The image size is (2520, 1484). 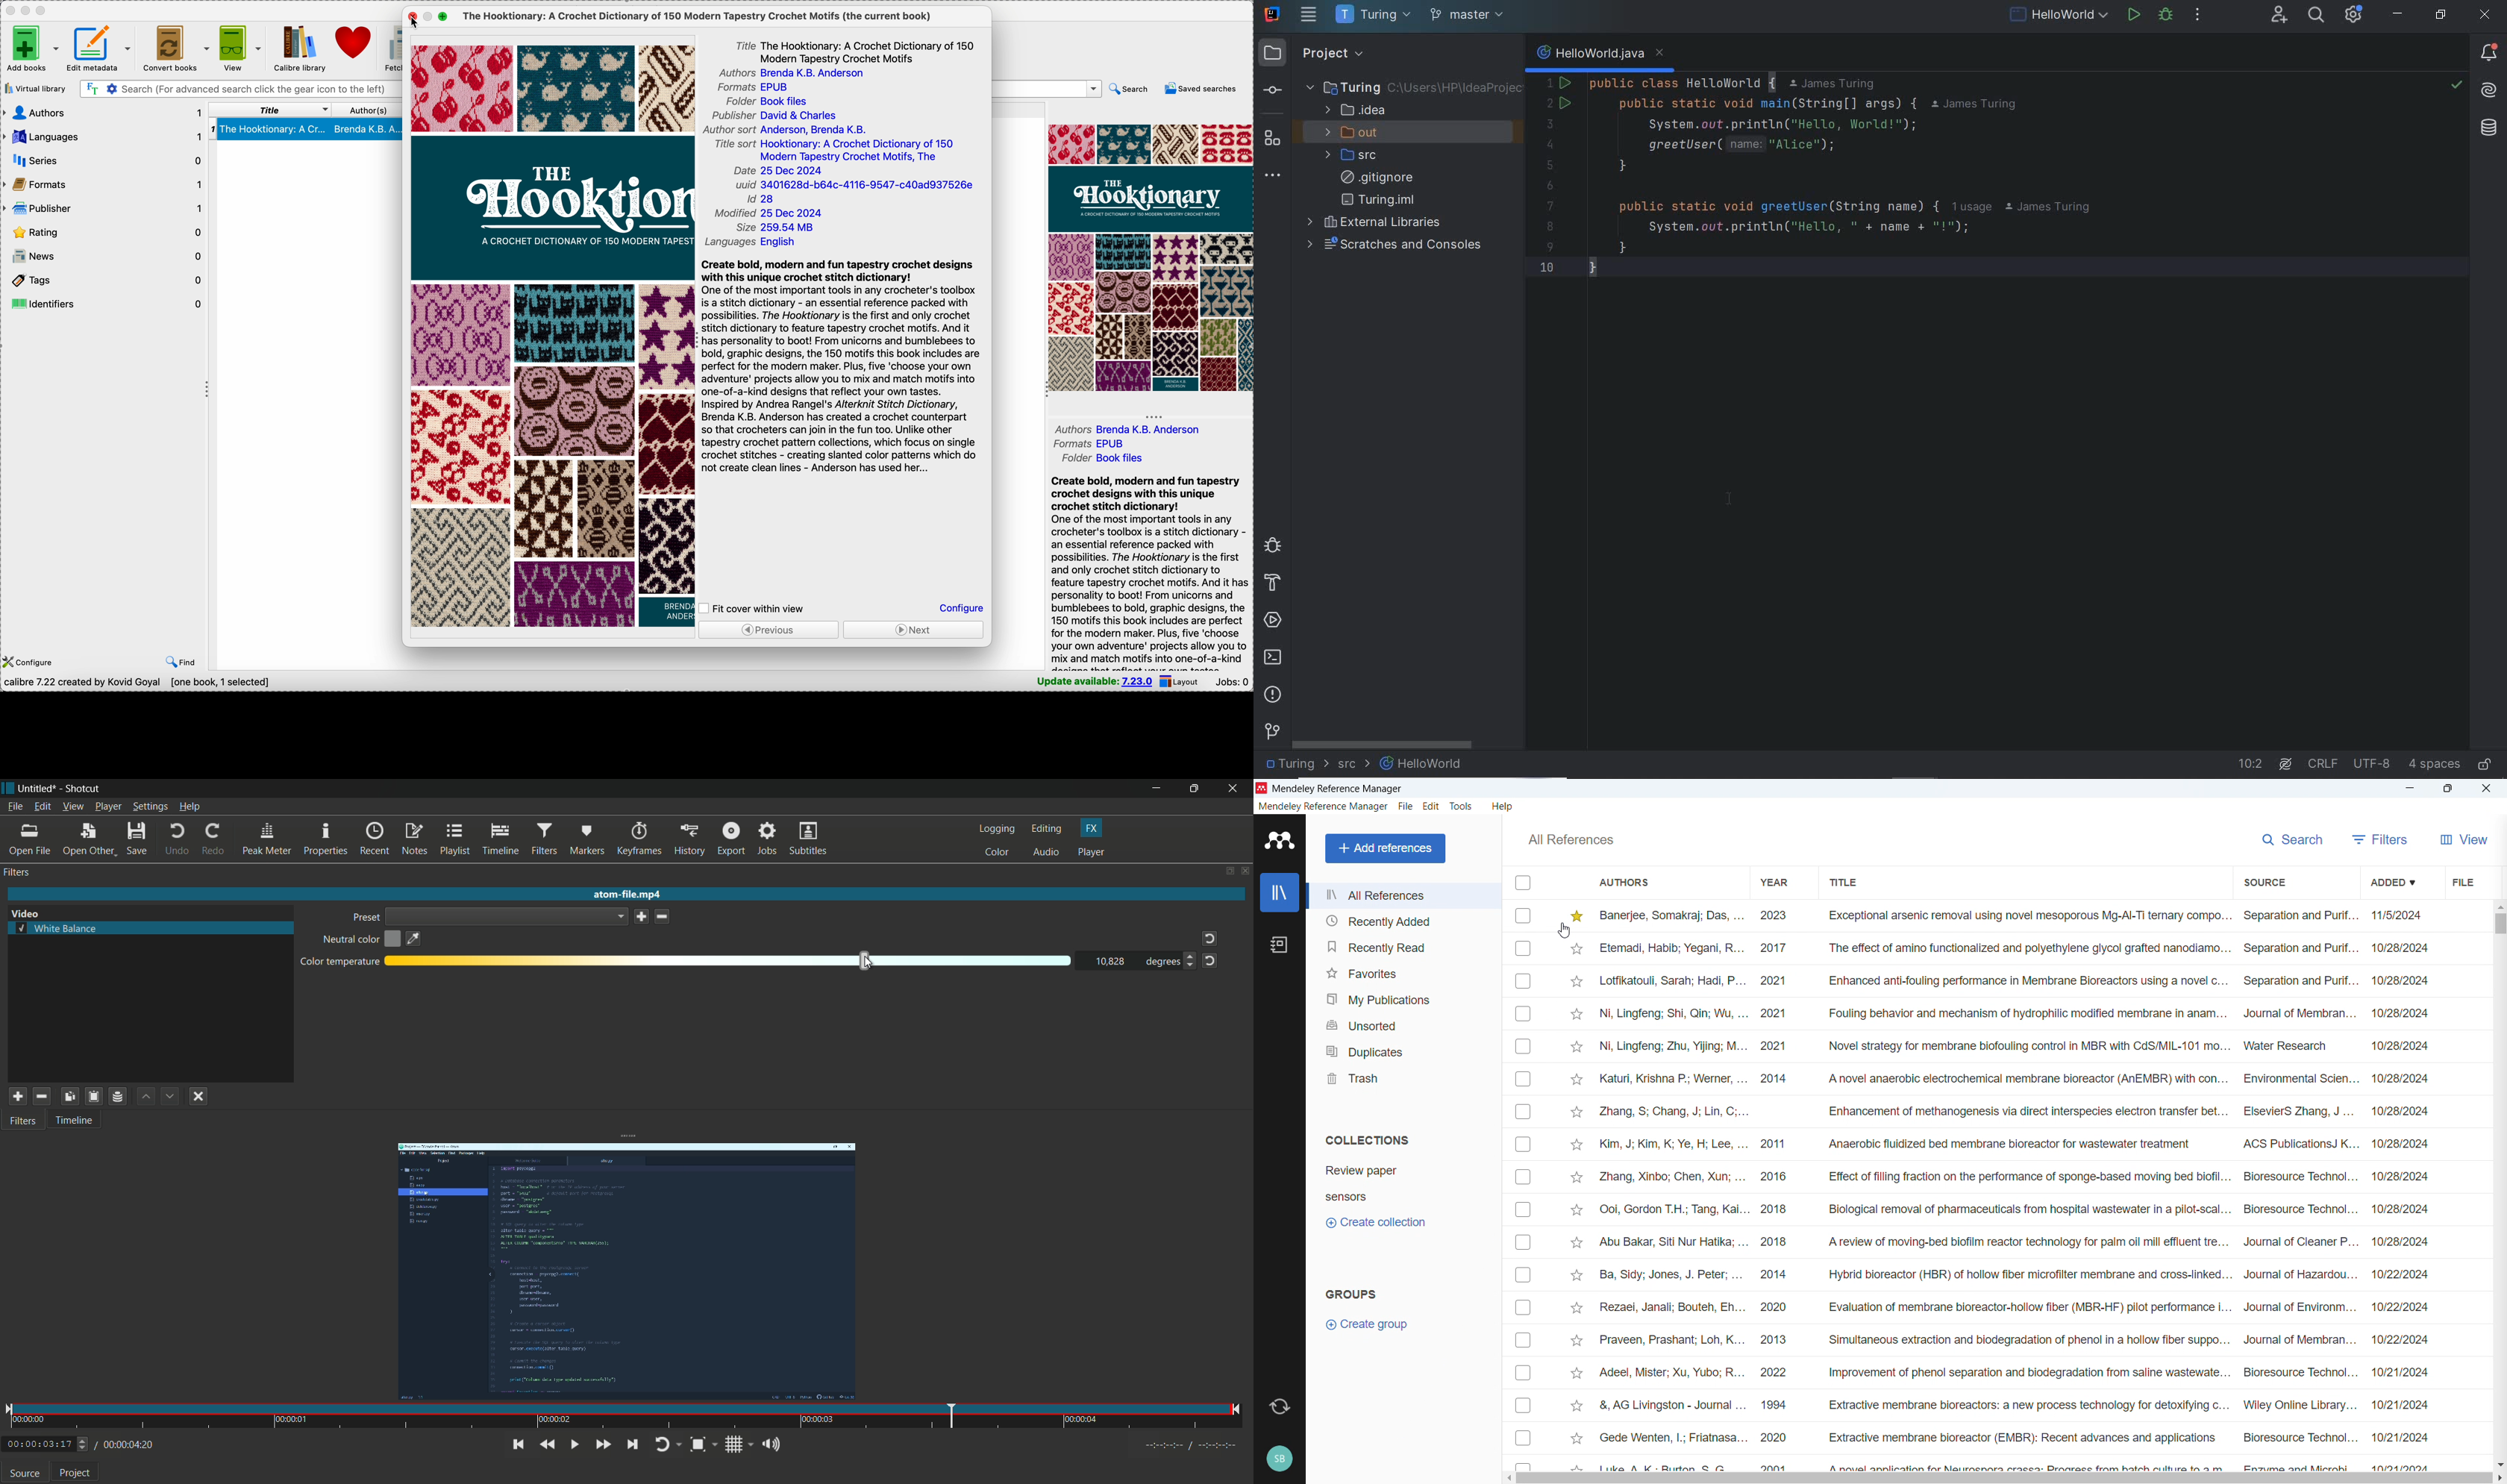 What do you see at coordinates (1280, 892) in the screenshot?
I see `library` at bounding box center [1280, 892].